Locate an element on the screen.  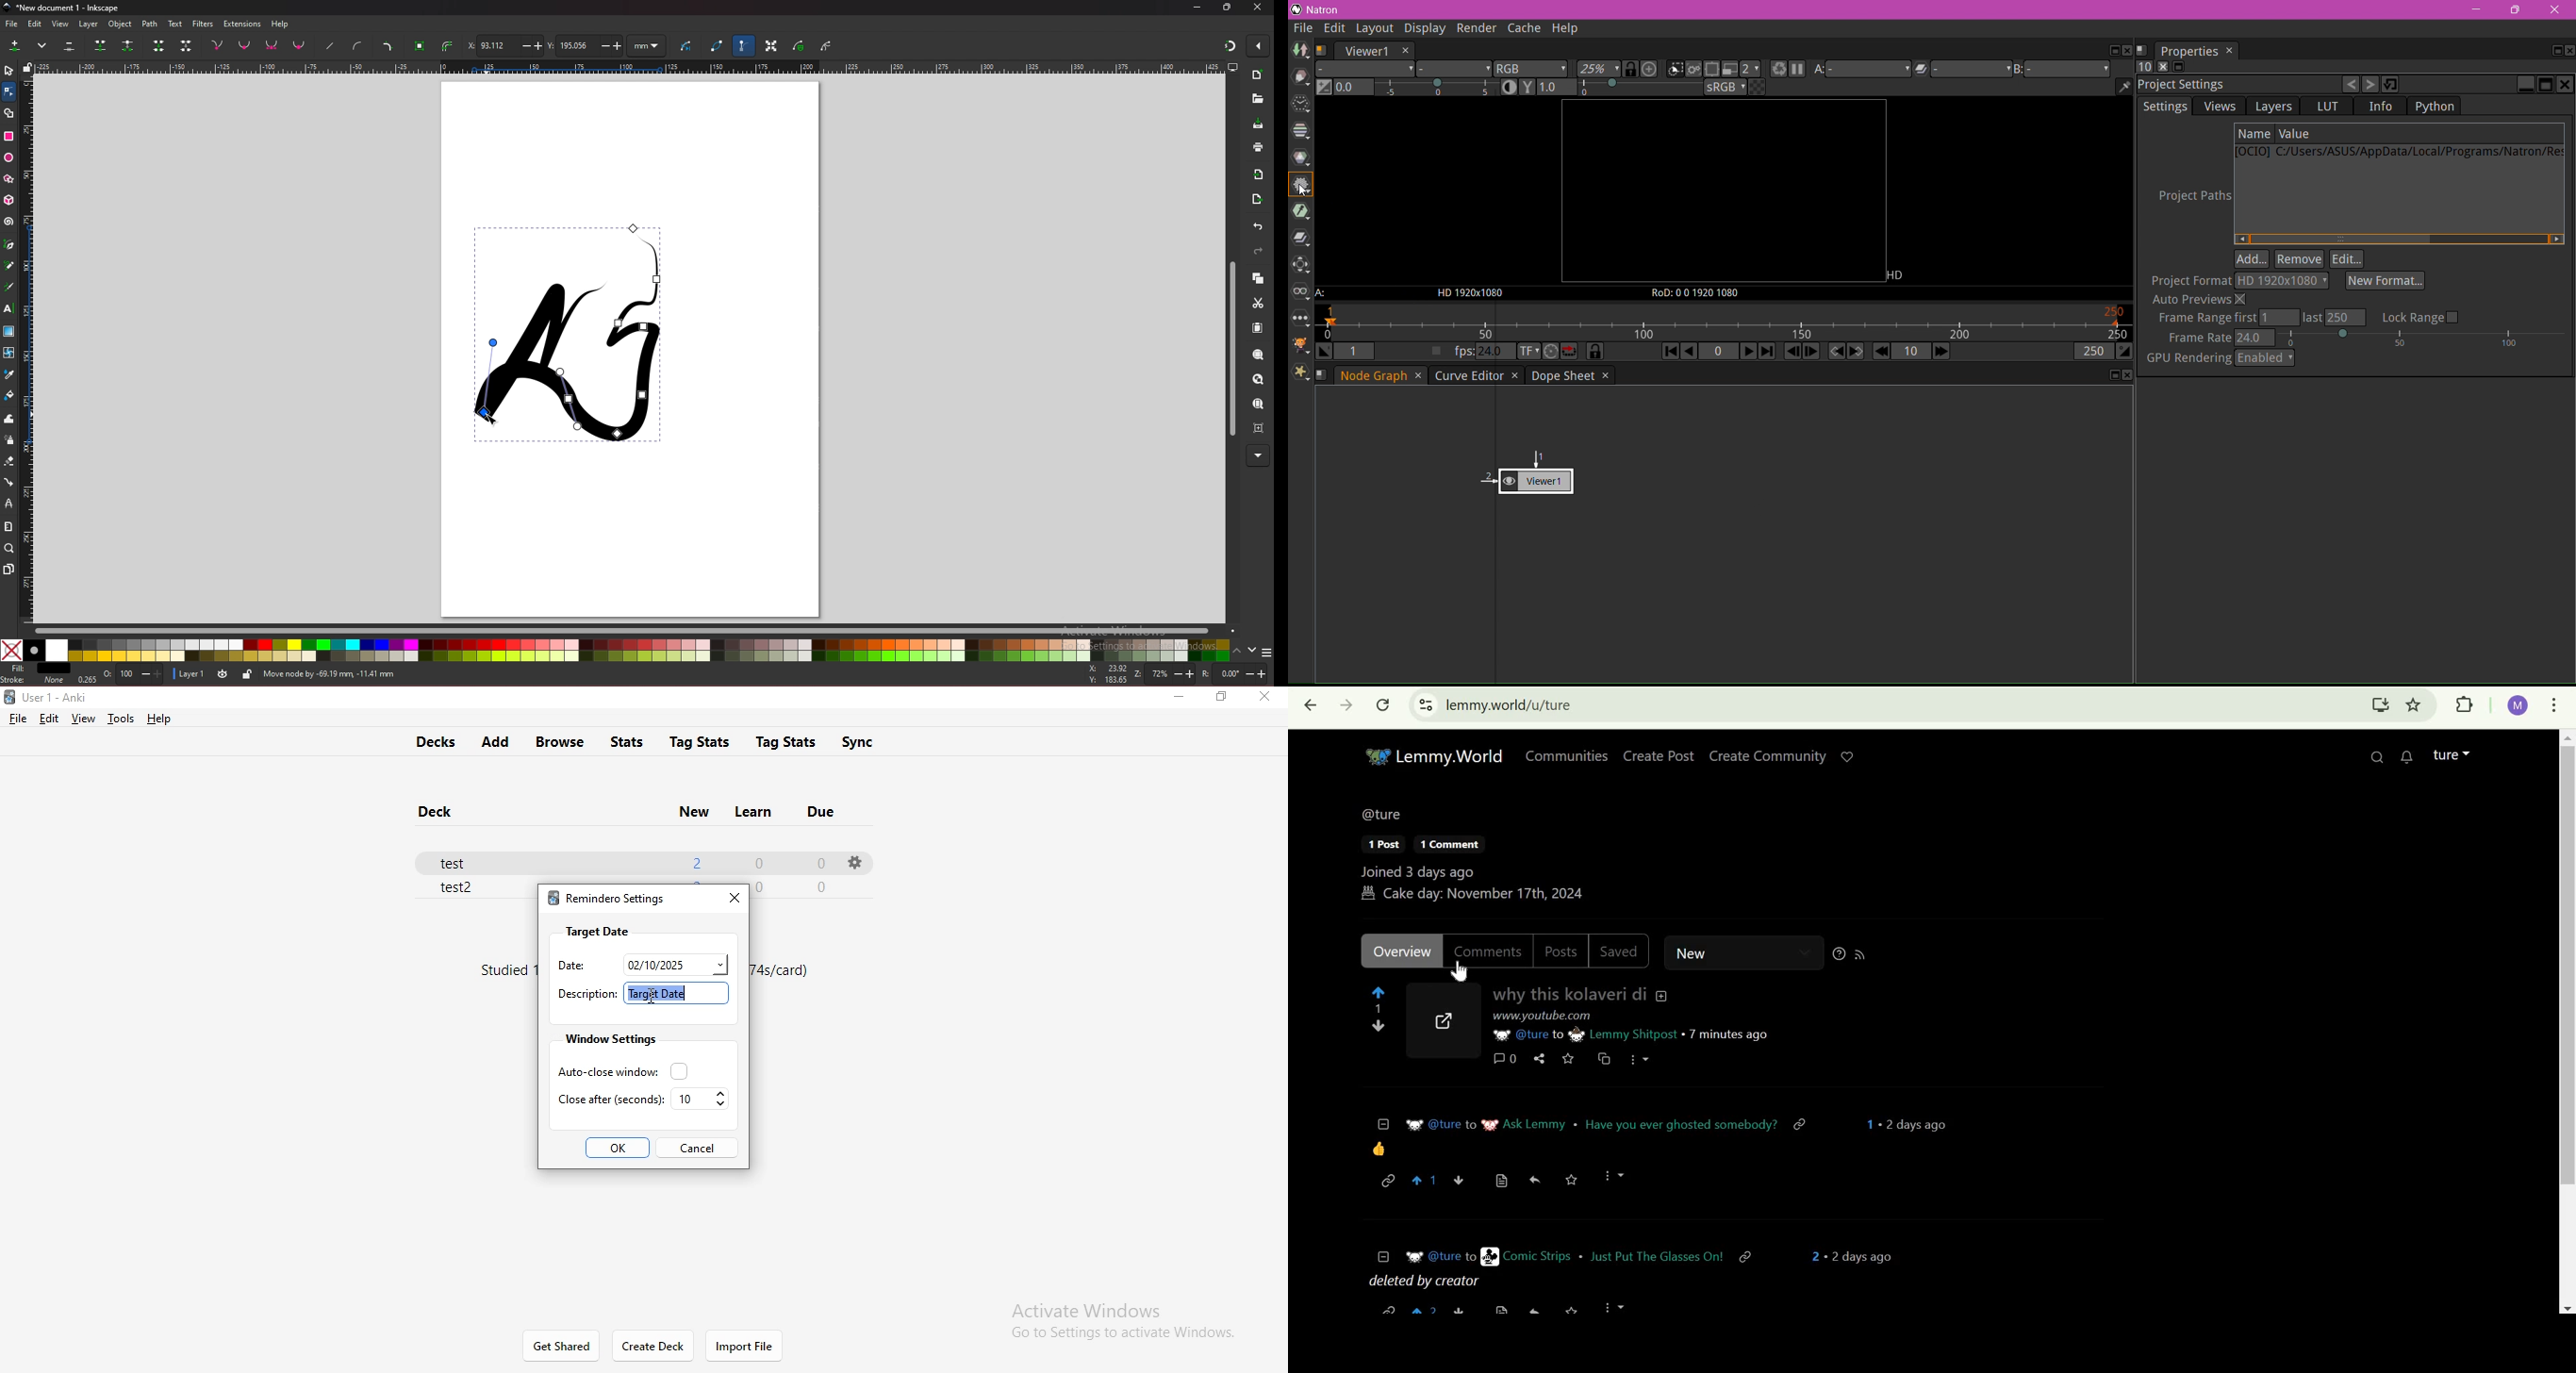
close is located at coordinates (731, 896).